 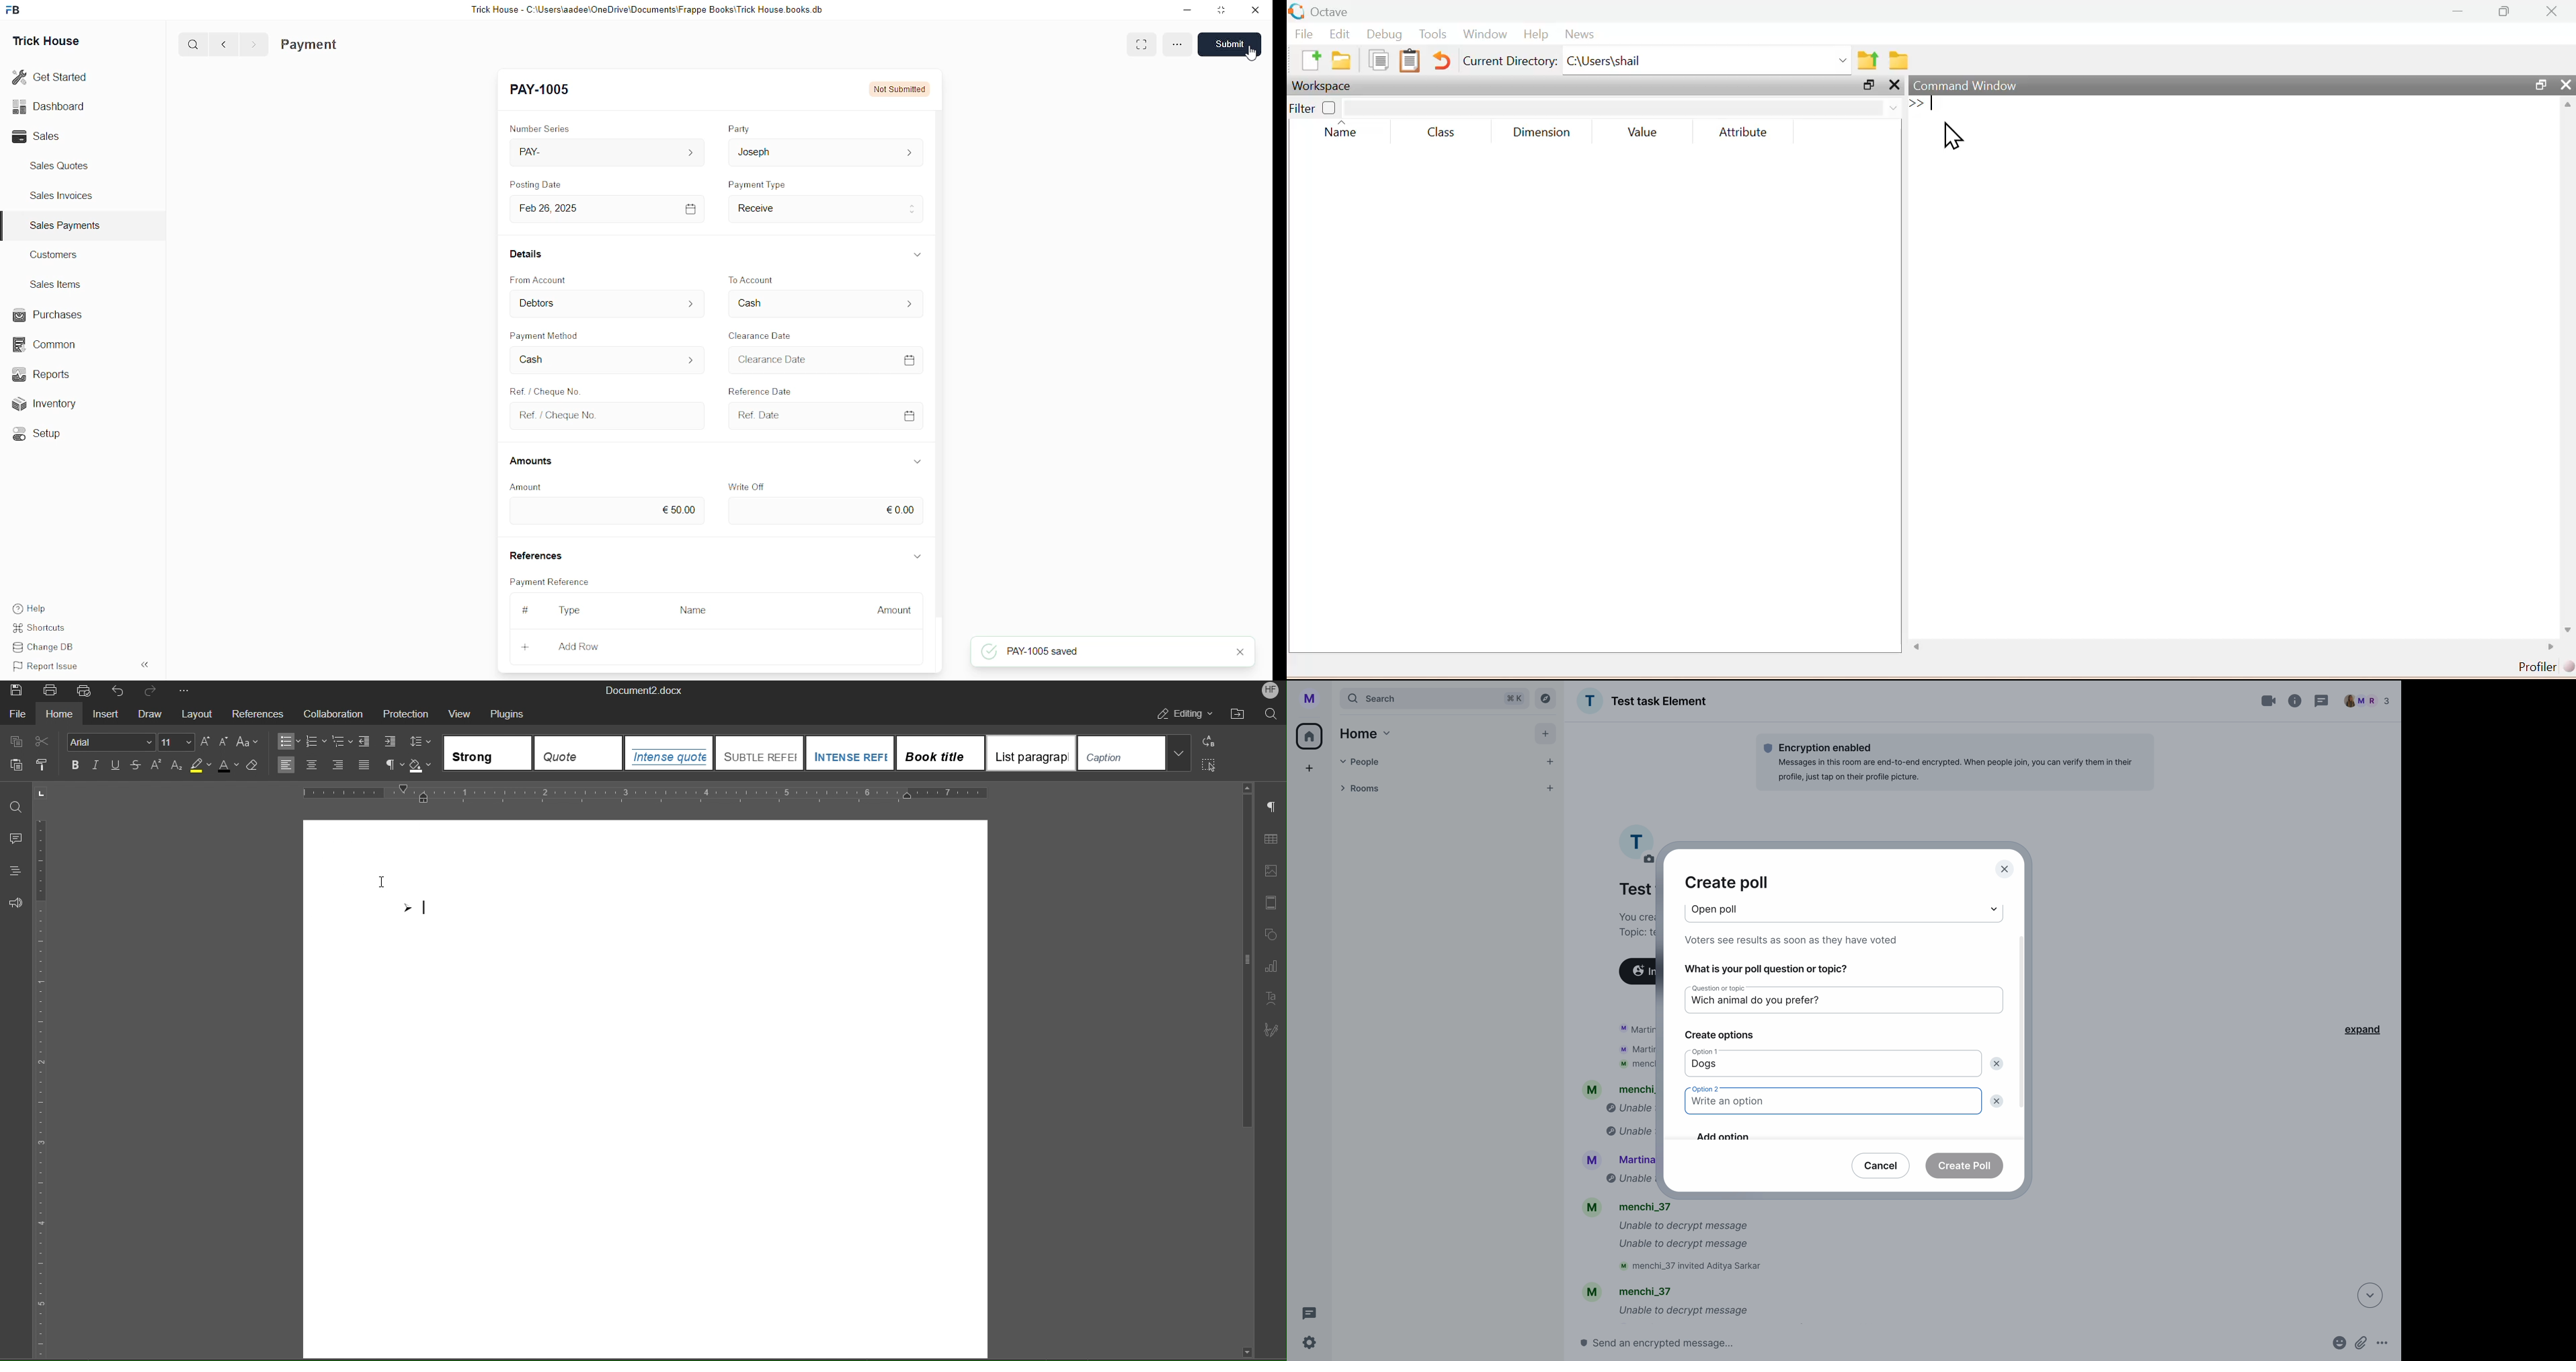 I want to click on Protection, so click(x=407, y=713).